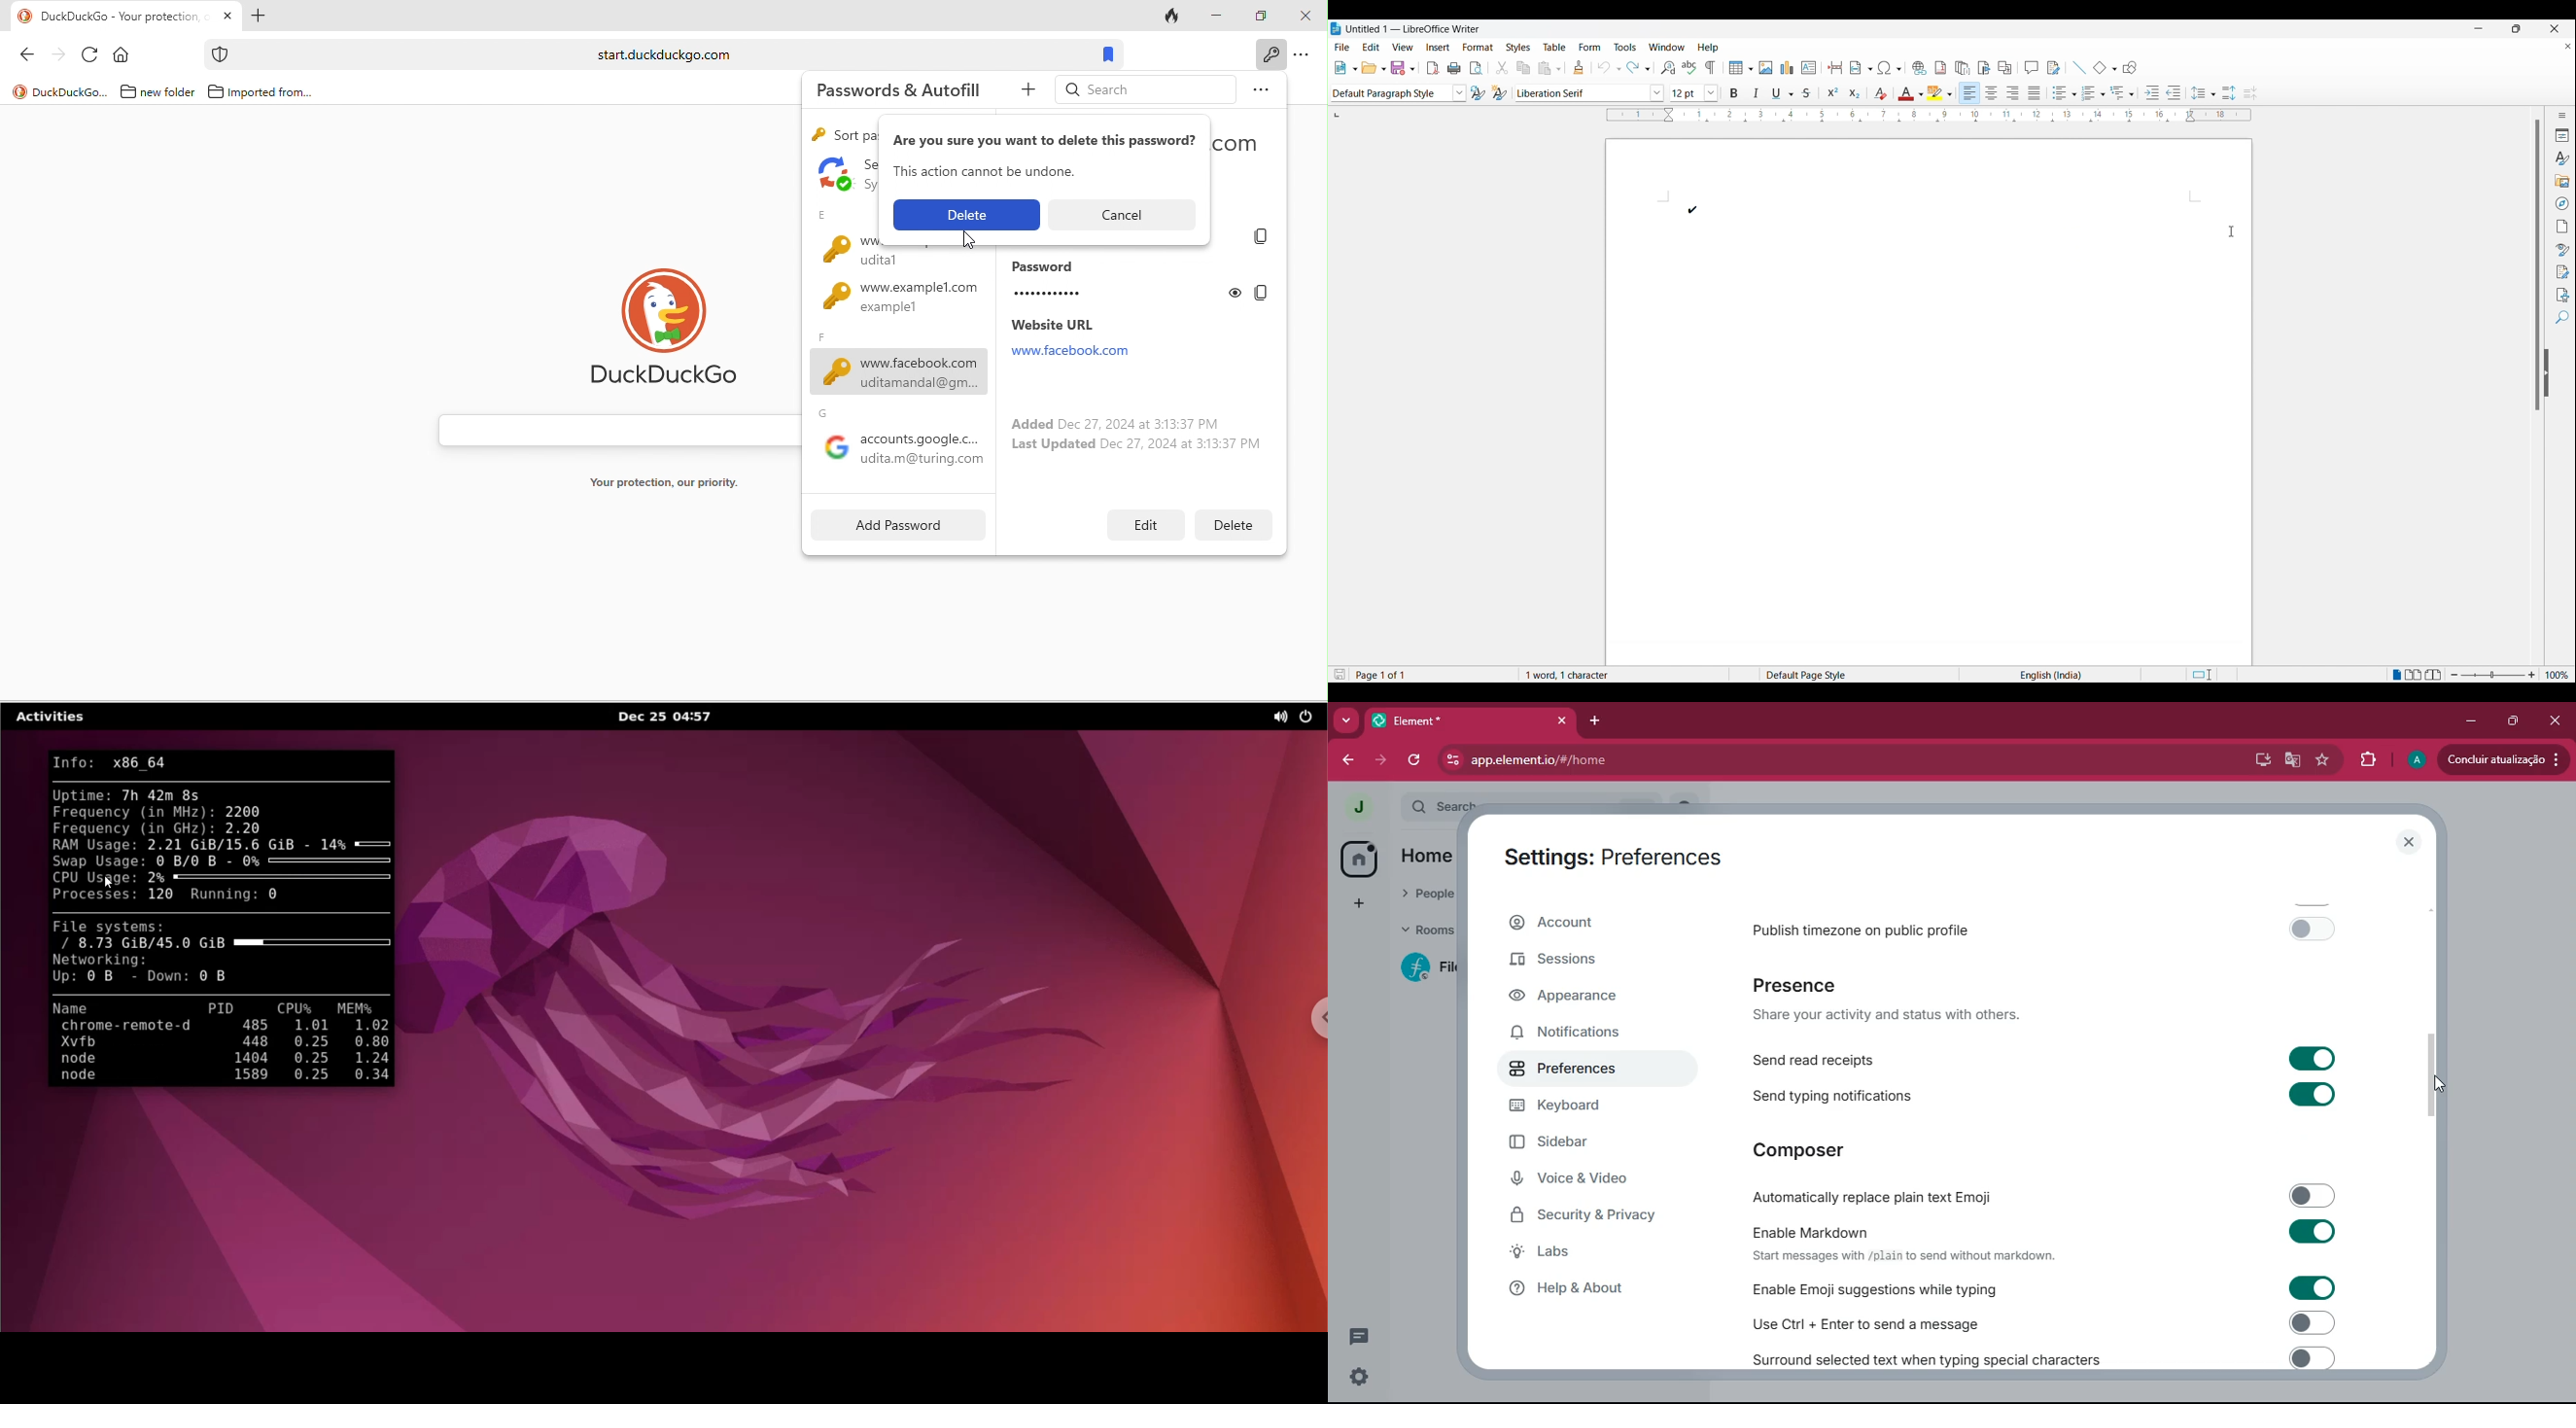  What do you see at coordinates (219, 54) in the screenshot?
I see `protection` at bounding box center [219, 54].